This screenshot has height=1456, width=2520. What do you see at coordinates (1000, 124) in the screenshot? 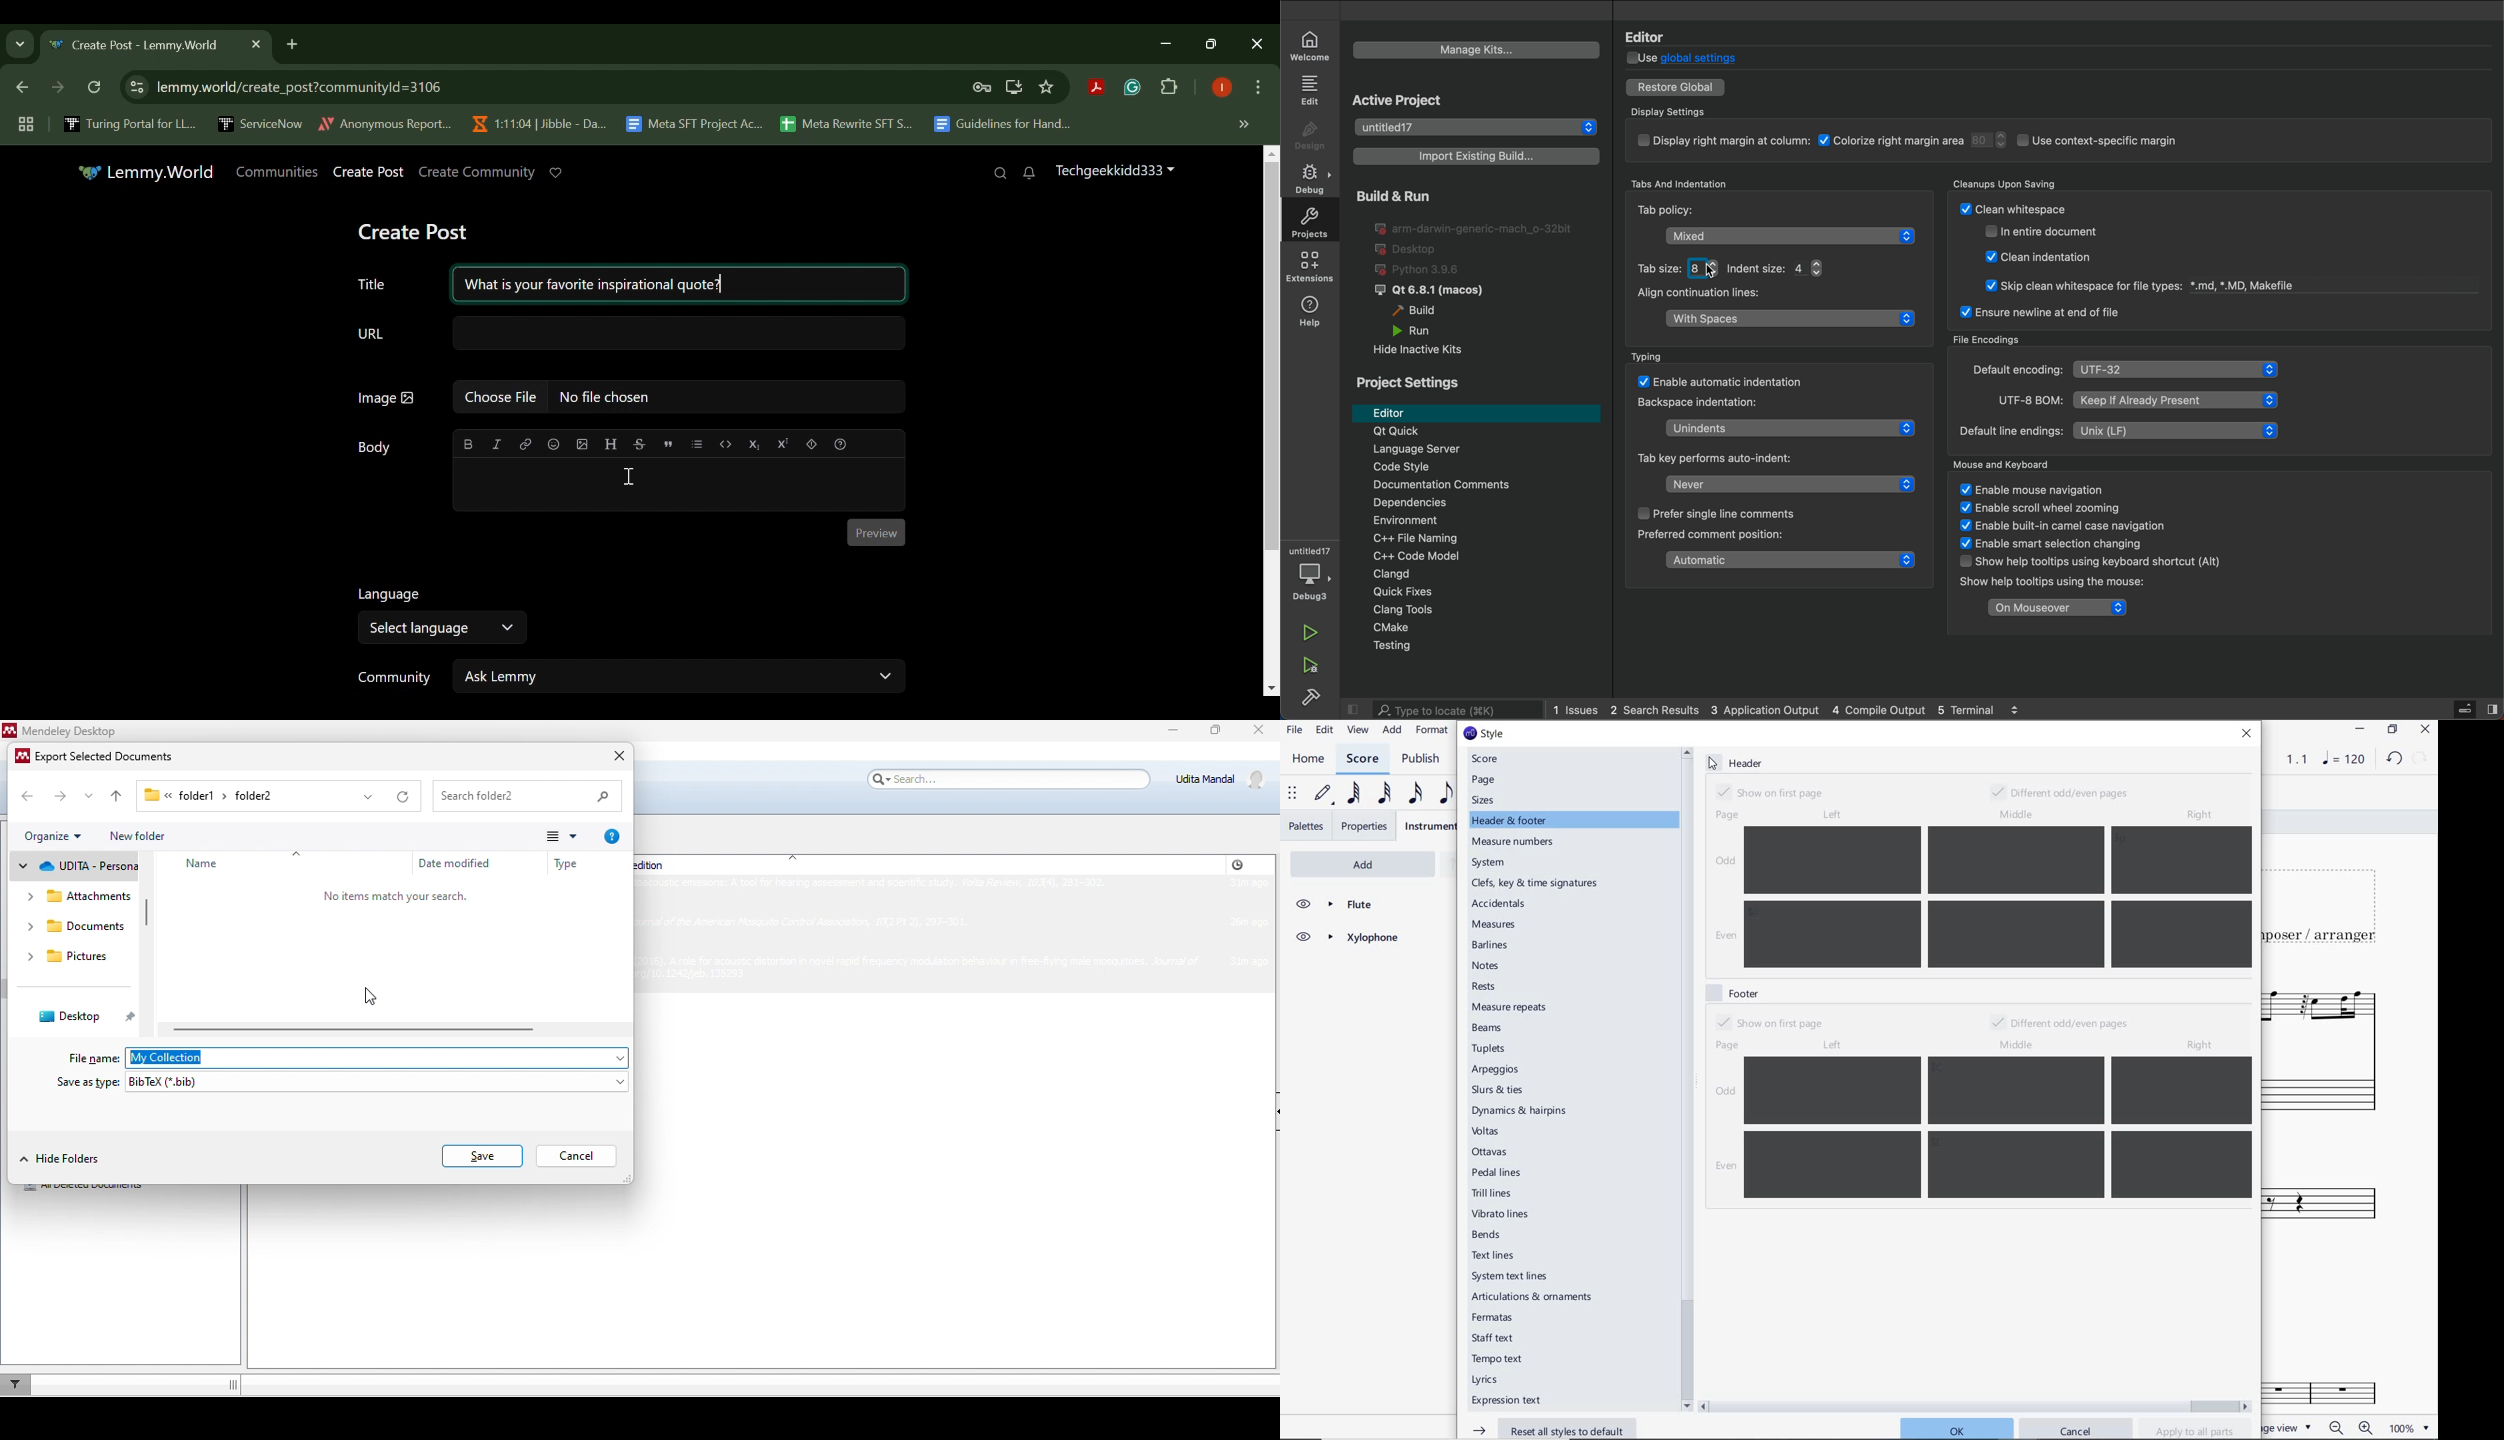
I see `Guidelines for Hand...` at bounding box center [1000, 124].